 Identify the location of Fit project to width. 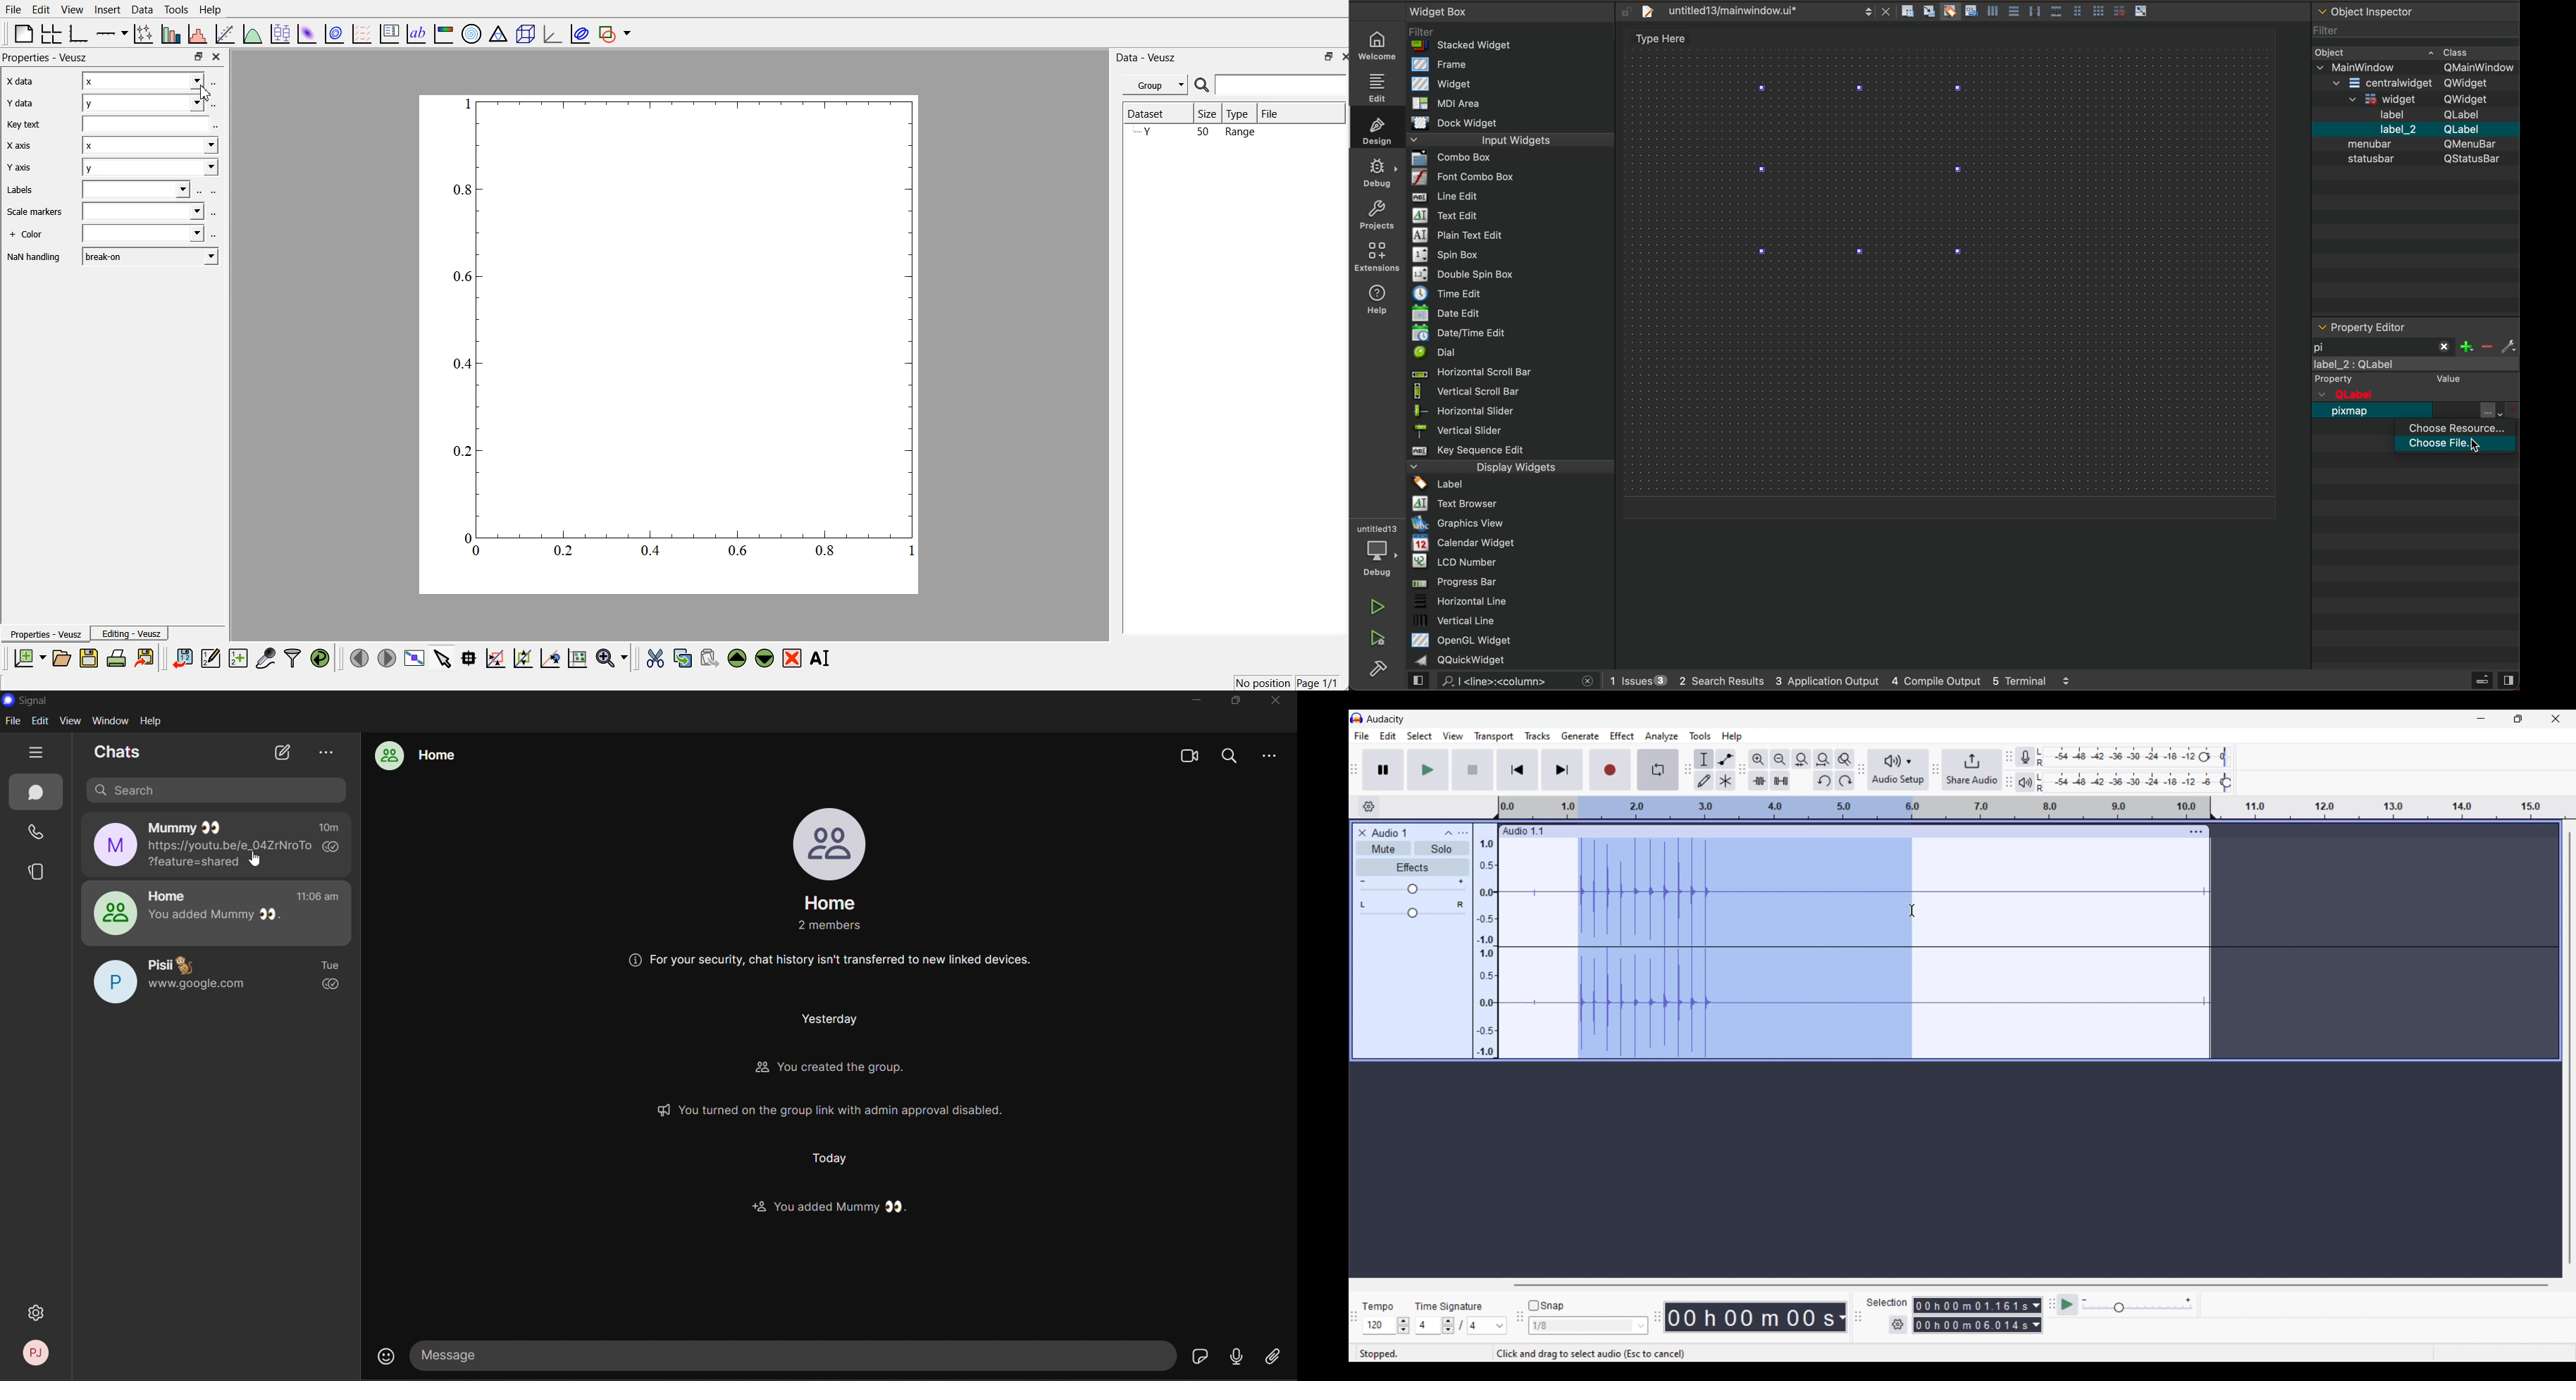
(1823, 759).